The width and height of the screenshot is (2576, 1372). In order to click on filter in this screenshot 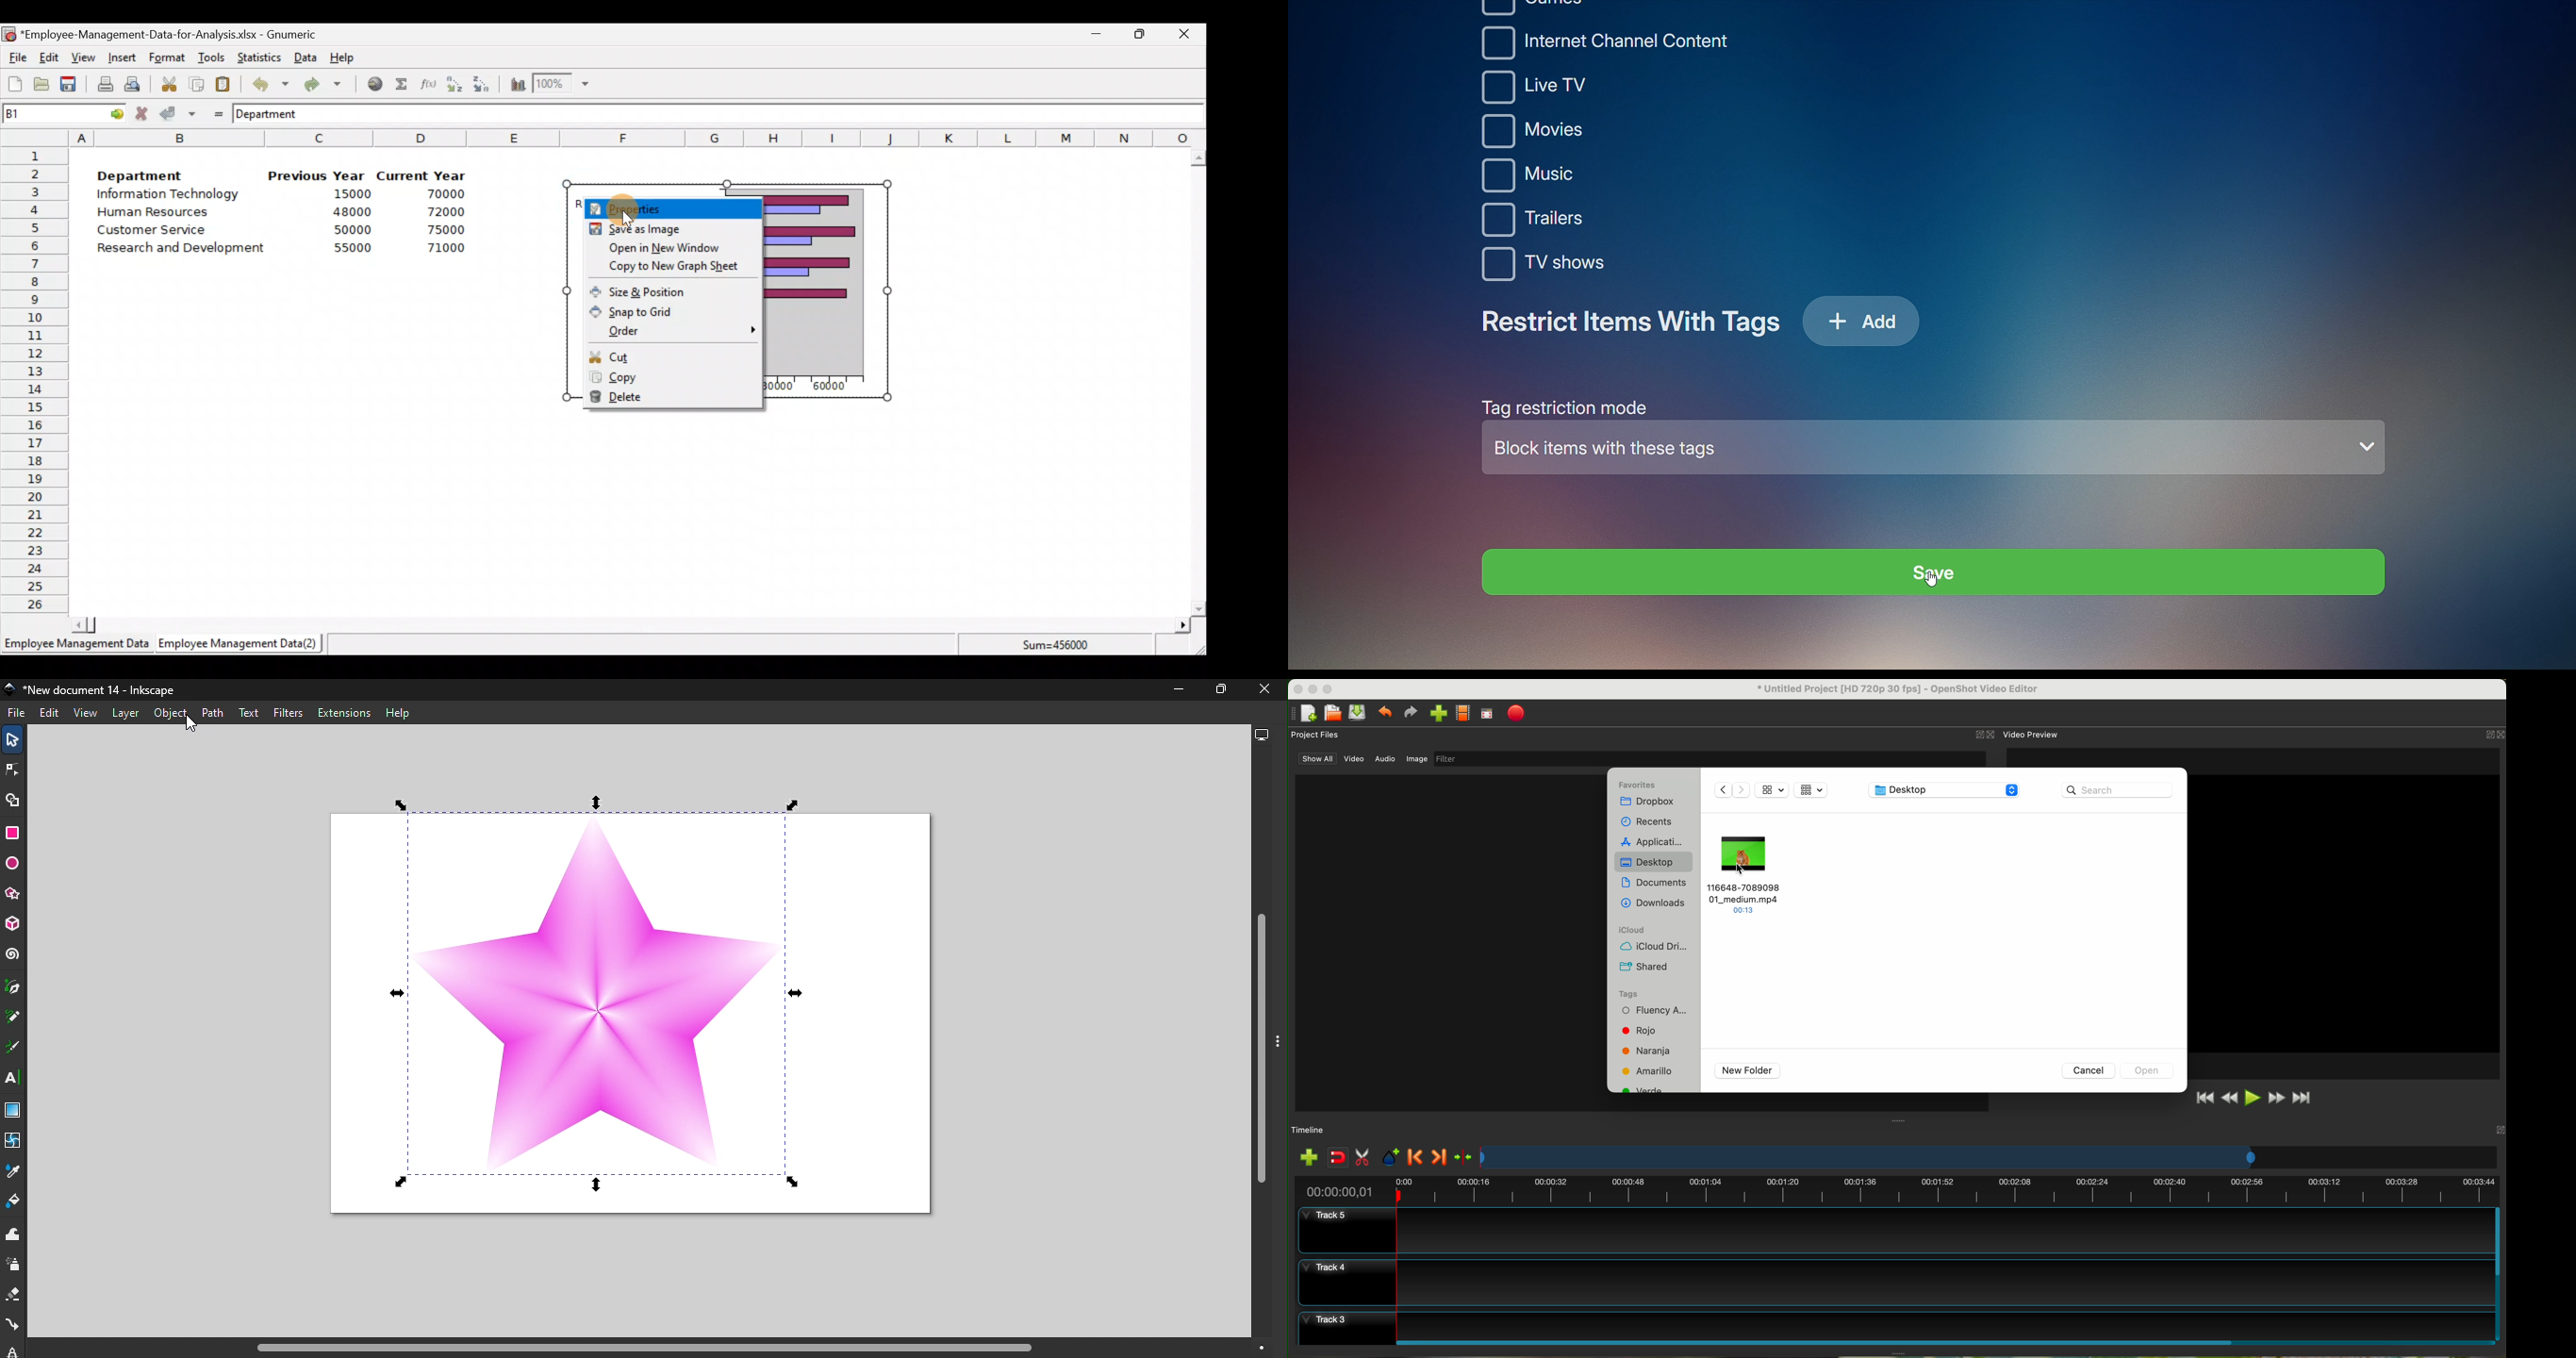, I will do `click(1709, 758)`.